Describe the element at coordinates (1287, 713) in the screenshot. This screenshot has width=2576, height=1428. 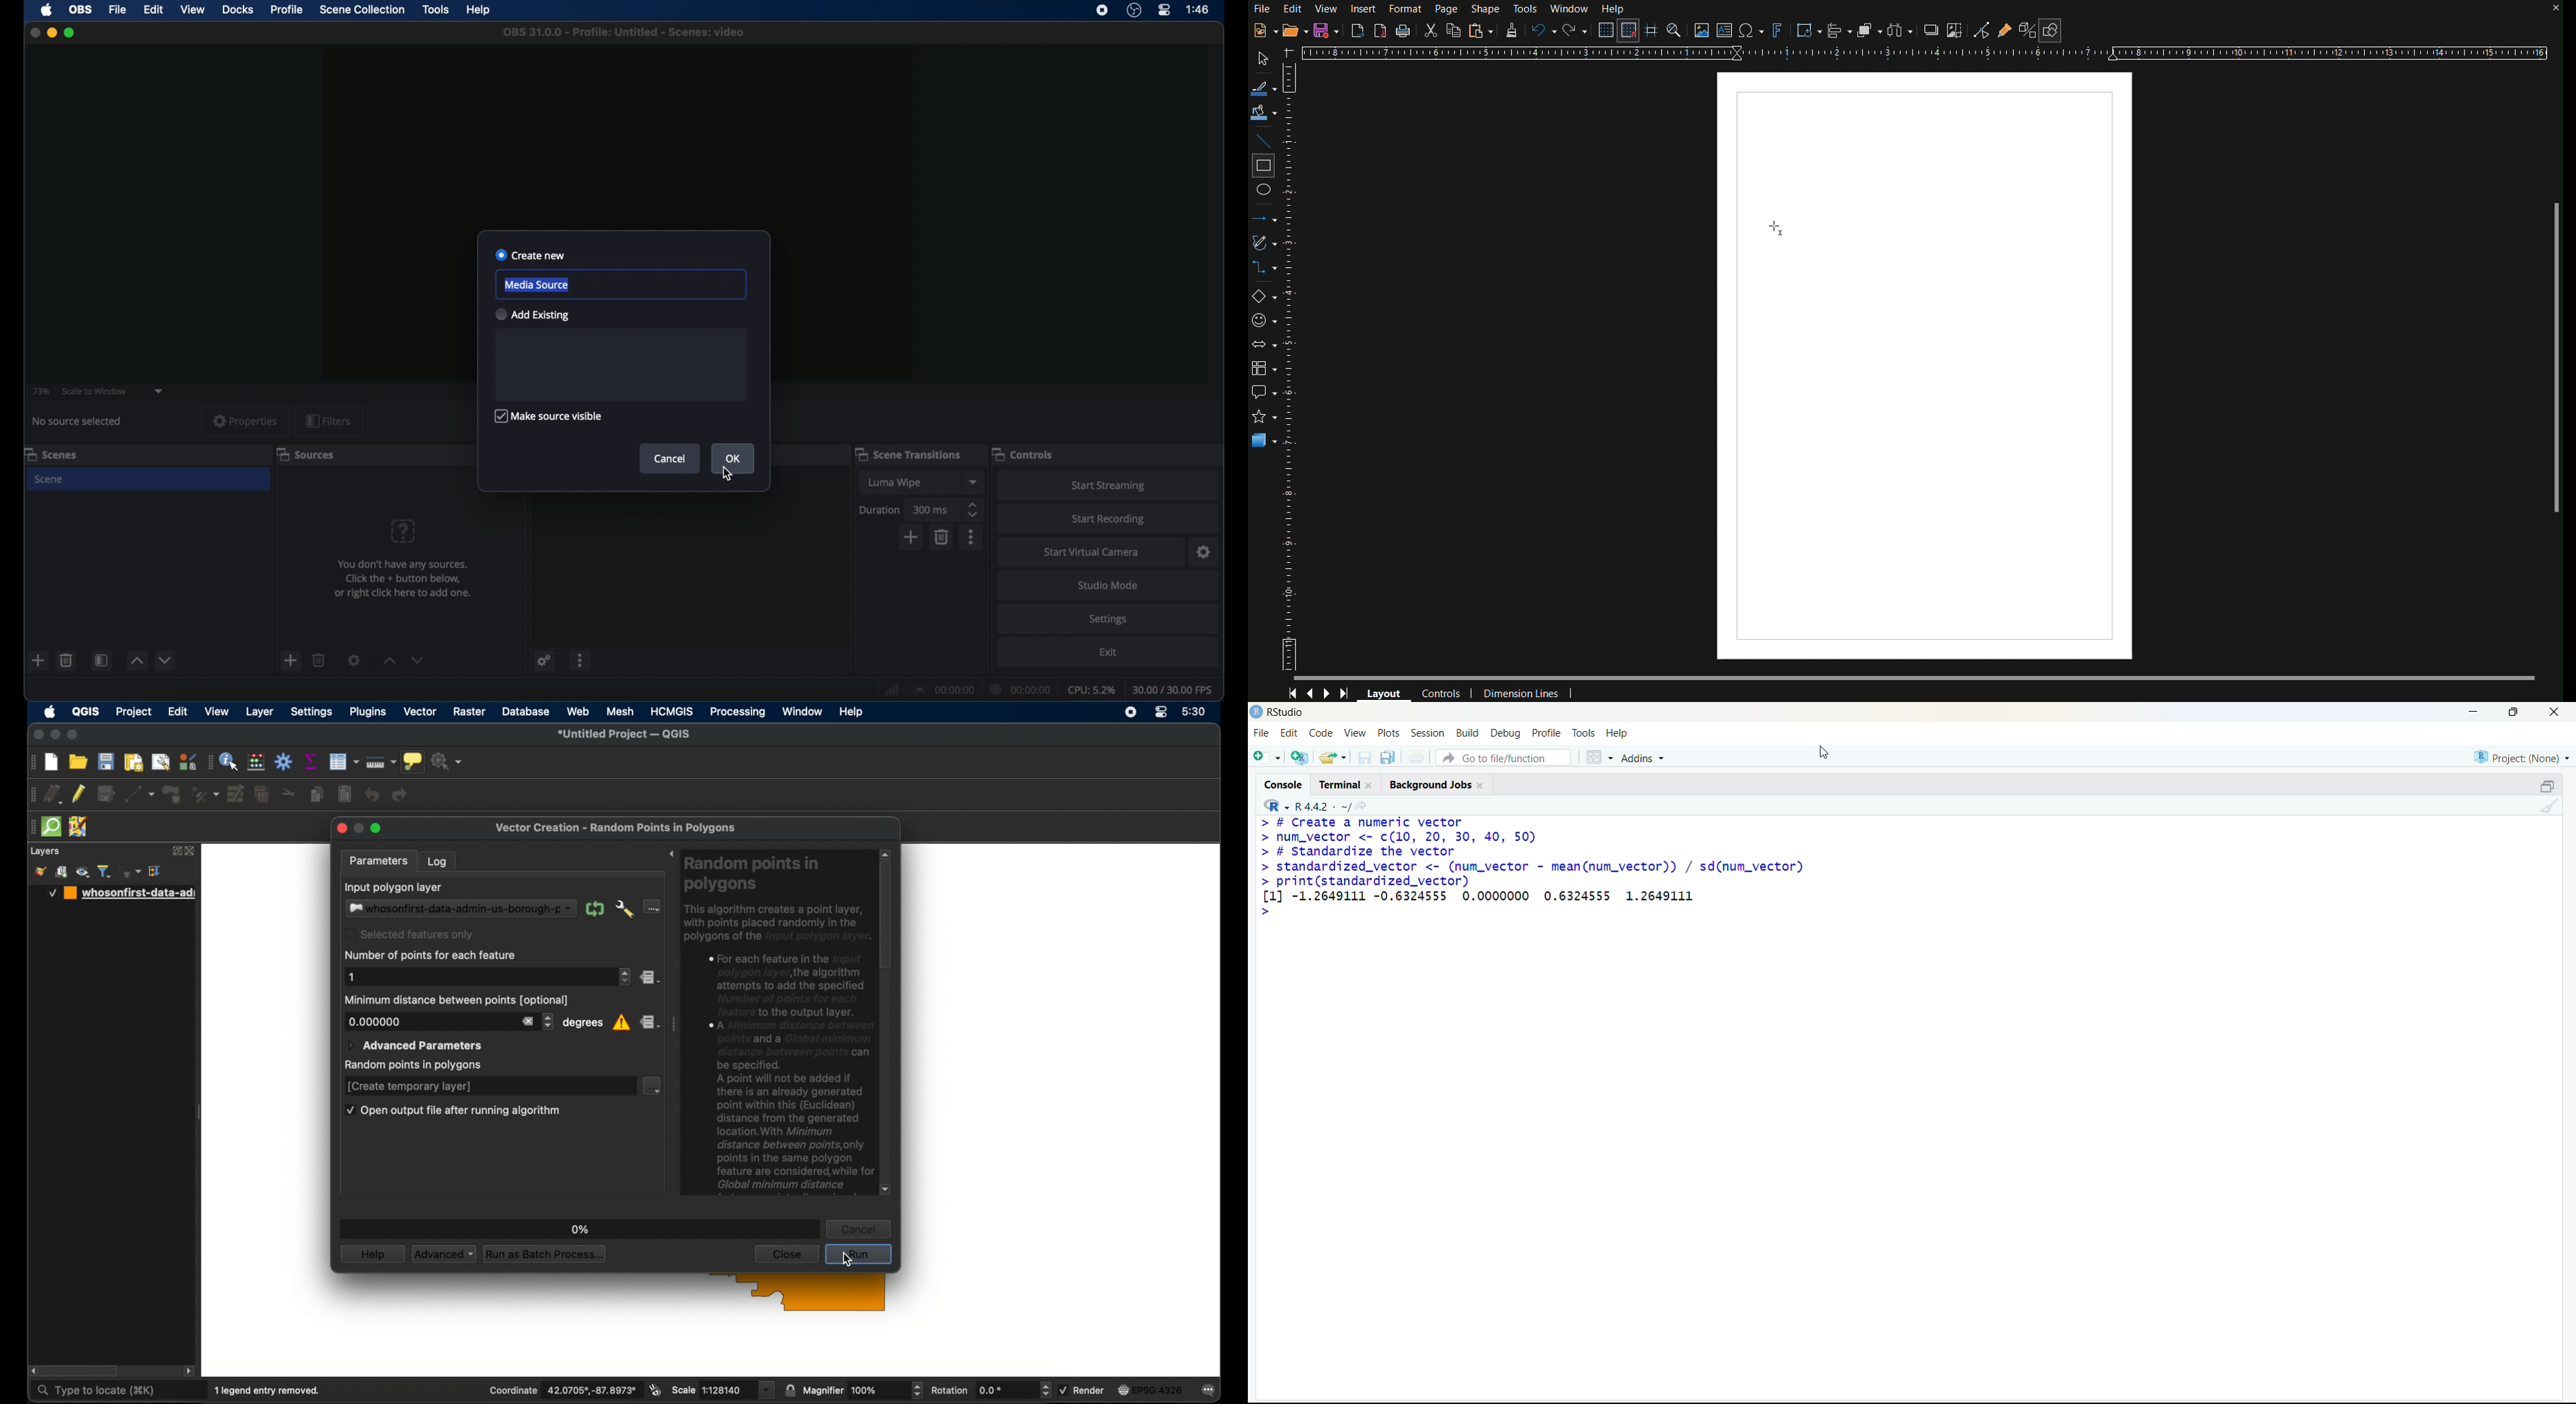
I see `RStudio` at that location.